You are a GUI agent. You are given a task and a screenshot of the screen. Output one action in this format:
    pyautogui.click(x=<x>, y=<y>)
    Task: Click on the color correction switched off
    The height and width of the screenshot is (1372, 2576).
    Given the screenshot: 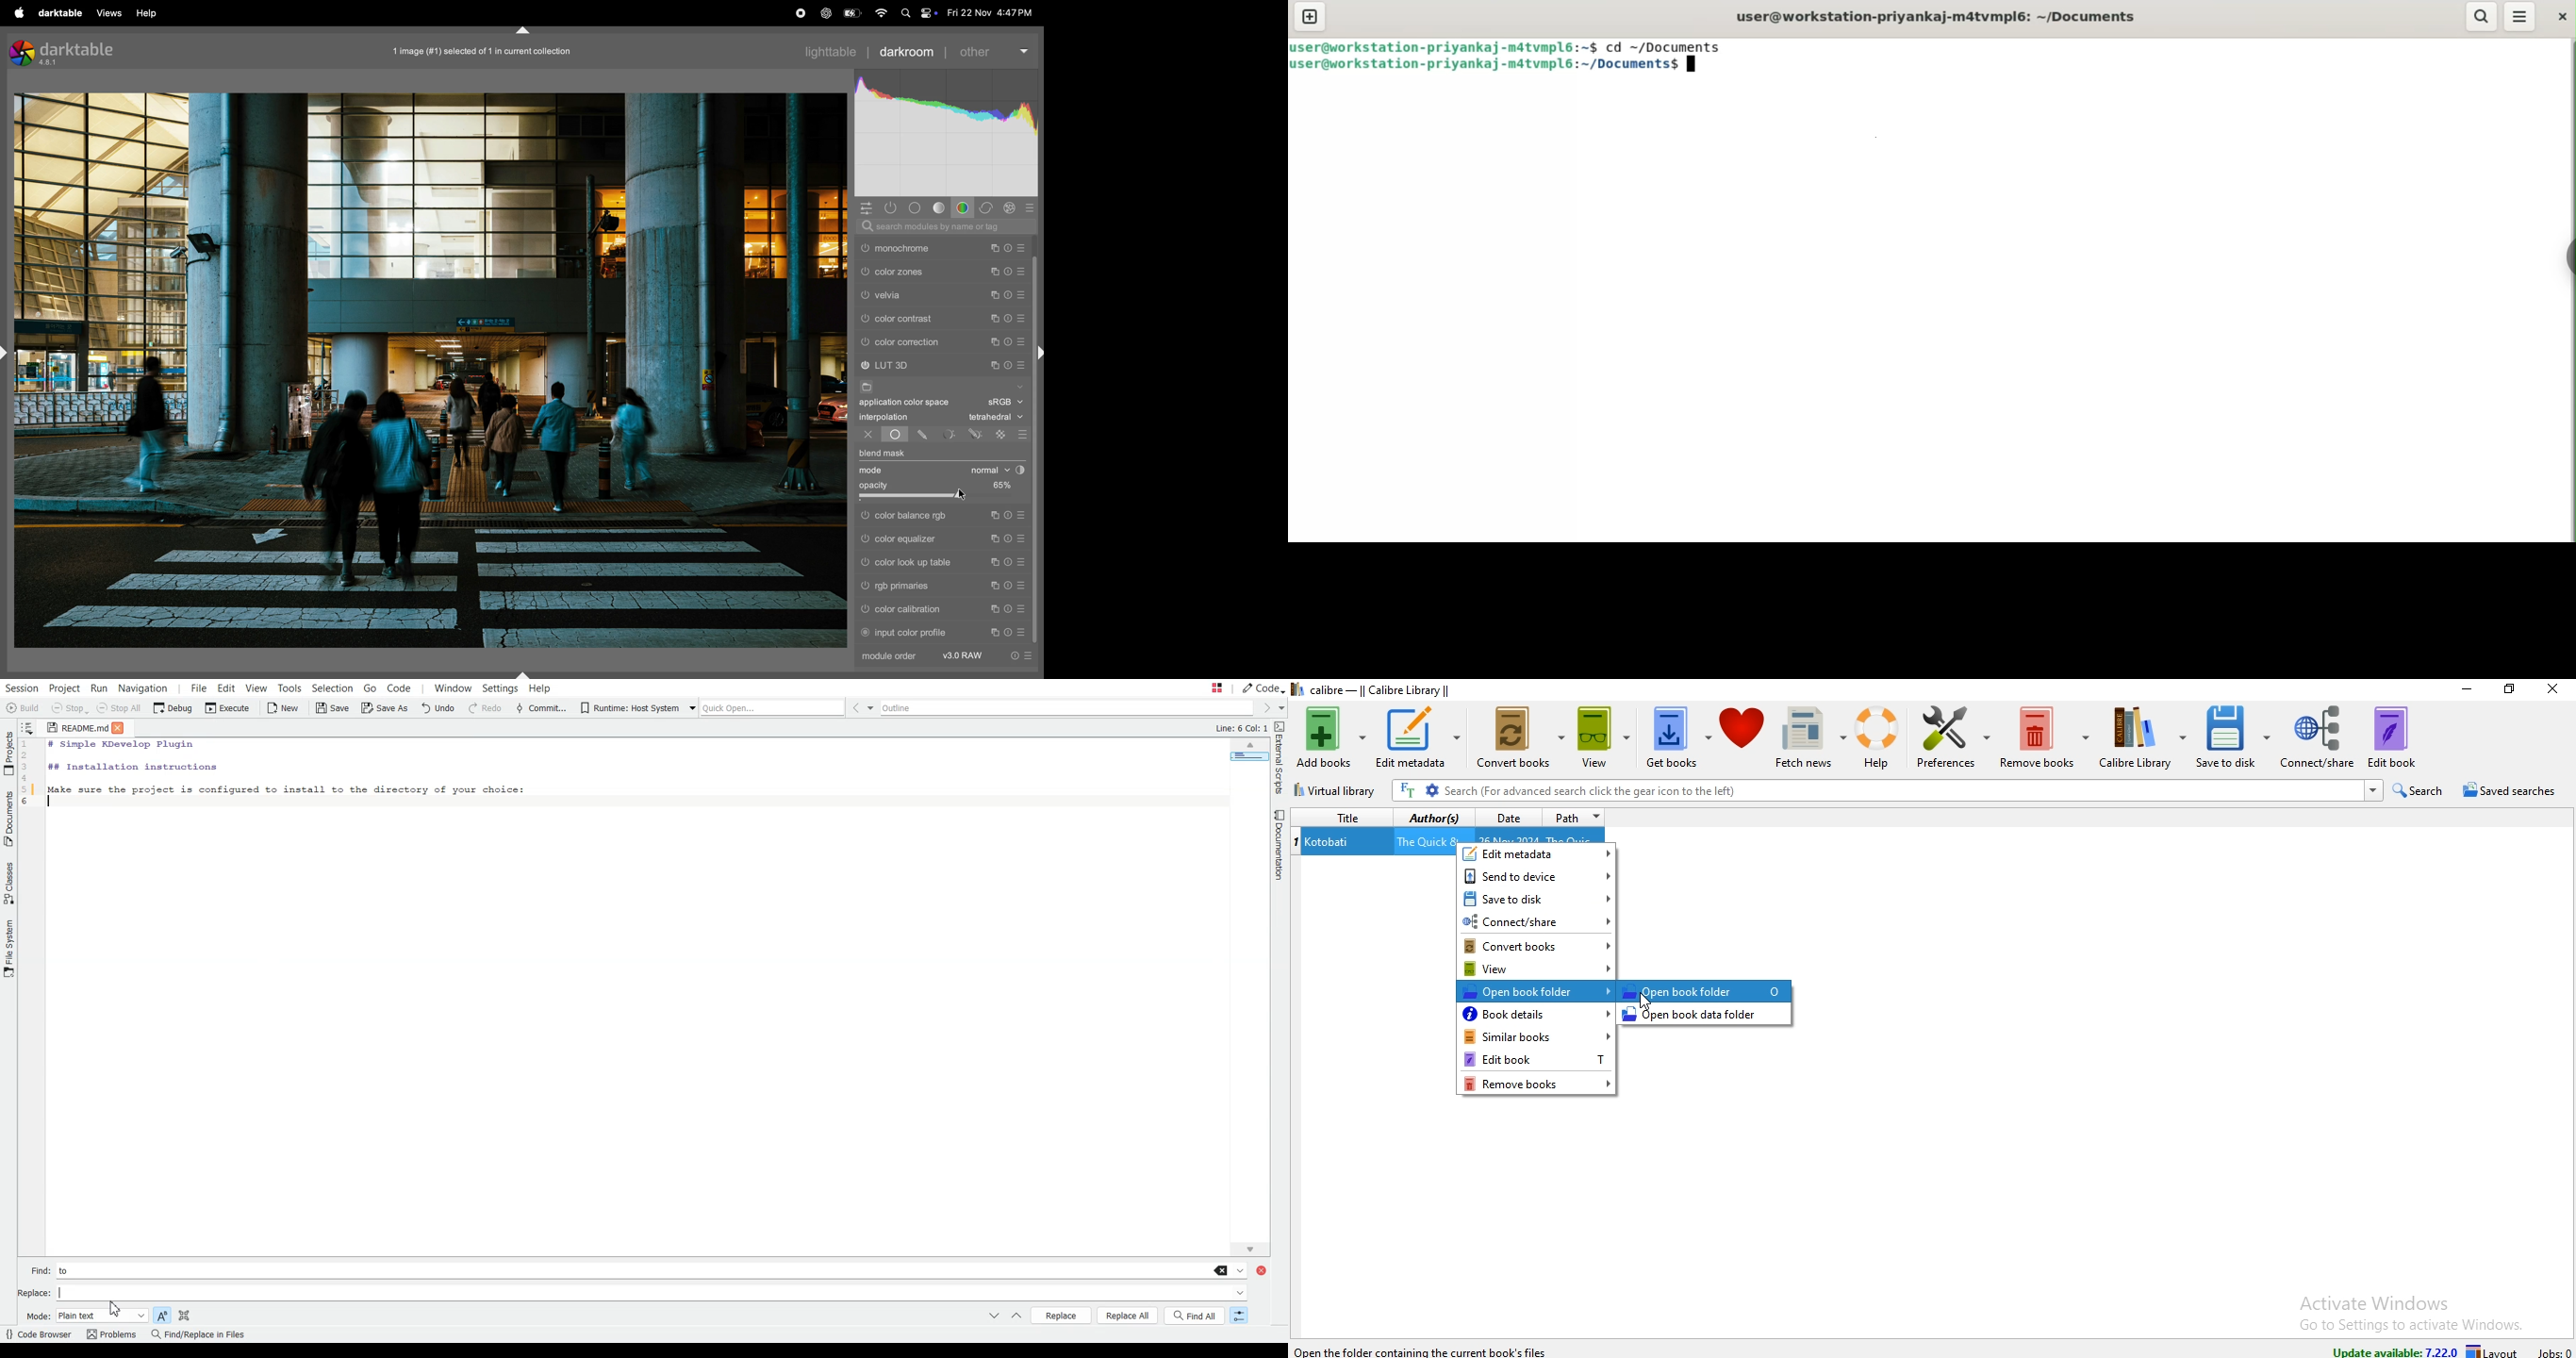 What is the action you would take?
    pyautogui.click(x=866, y=342)
    